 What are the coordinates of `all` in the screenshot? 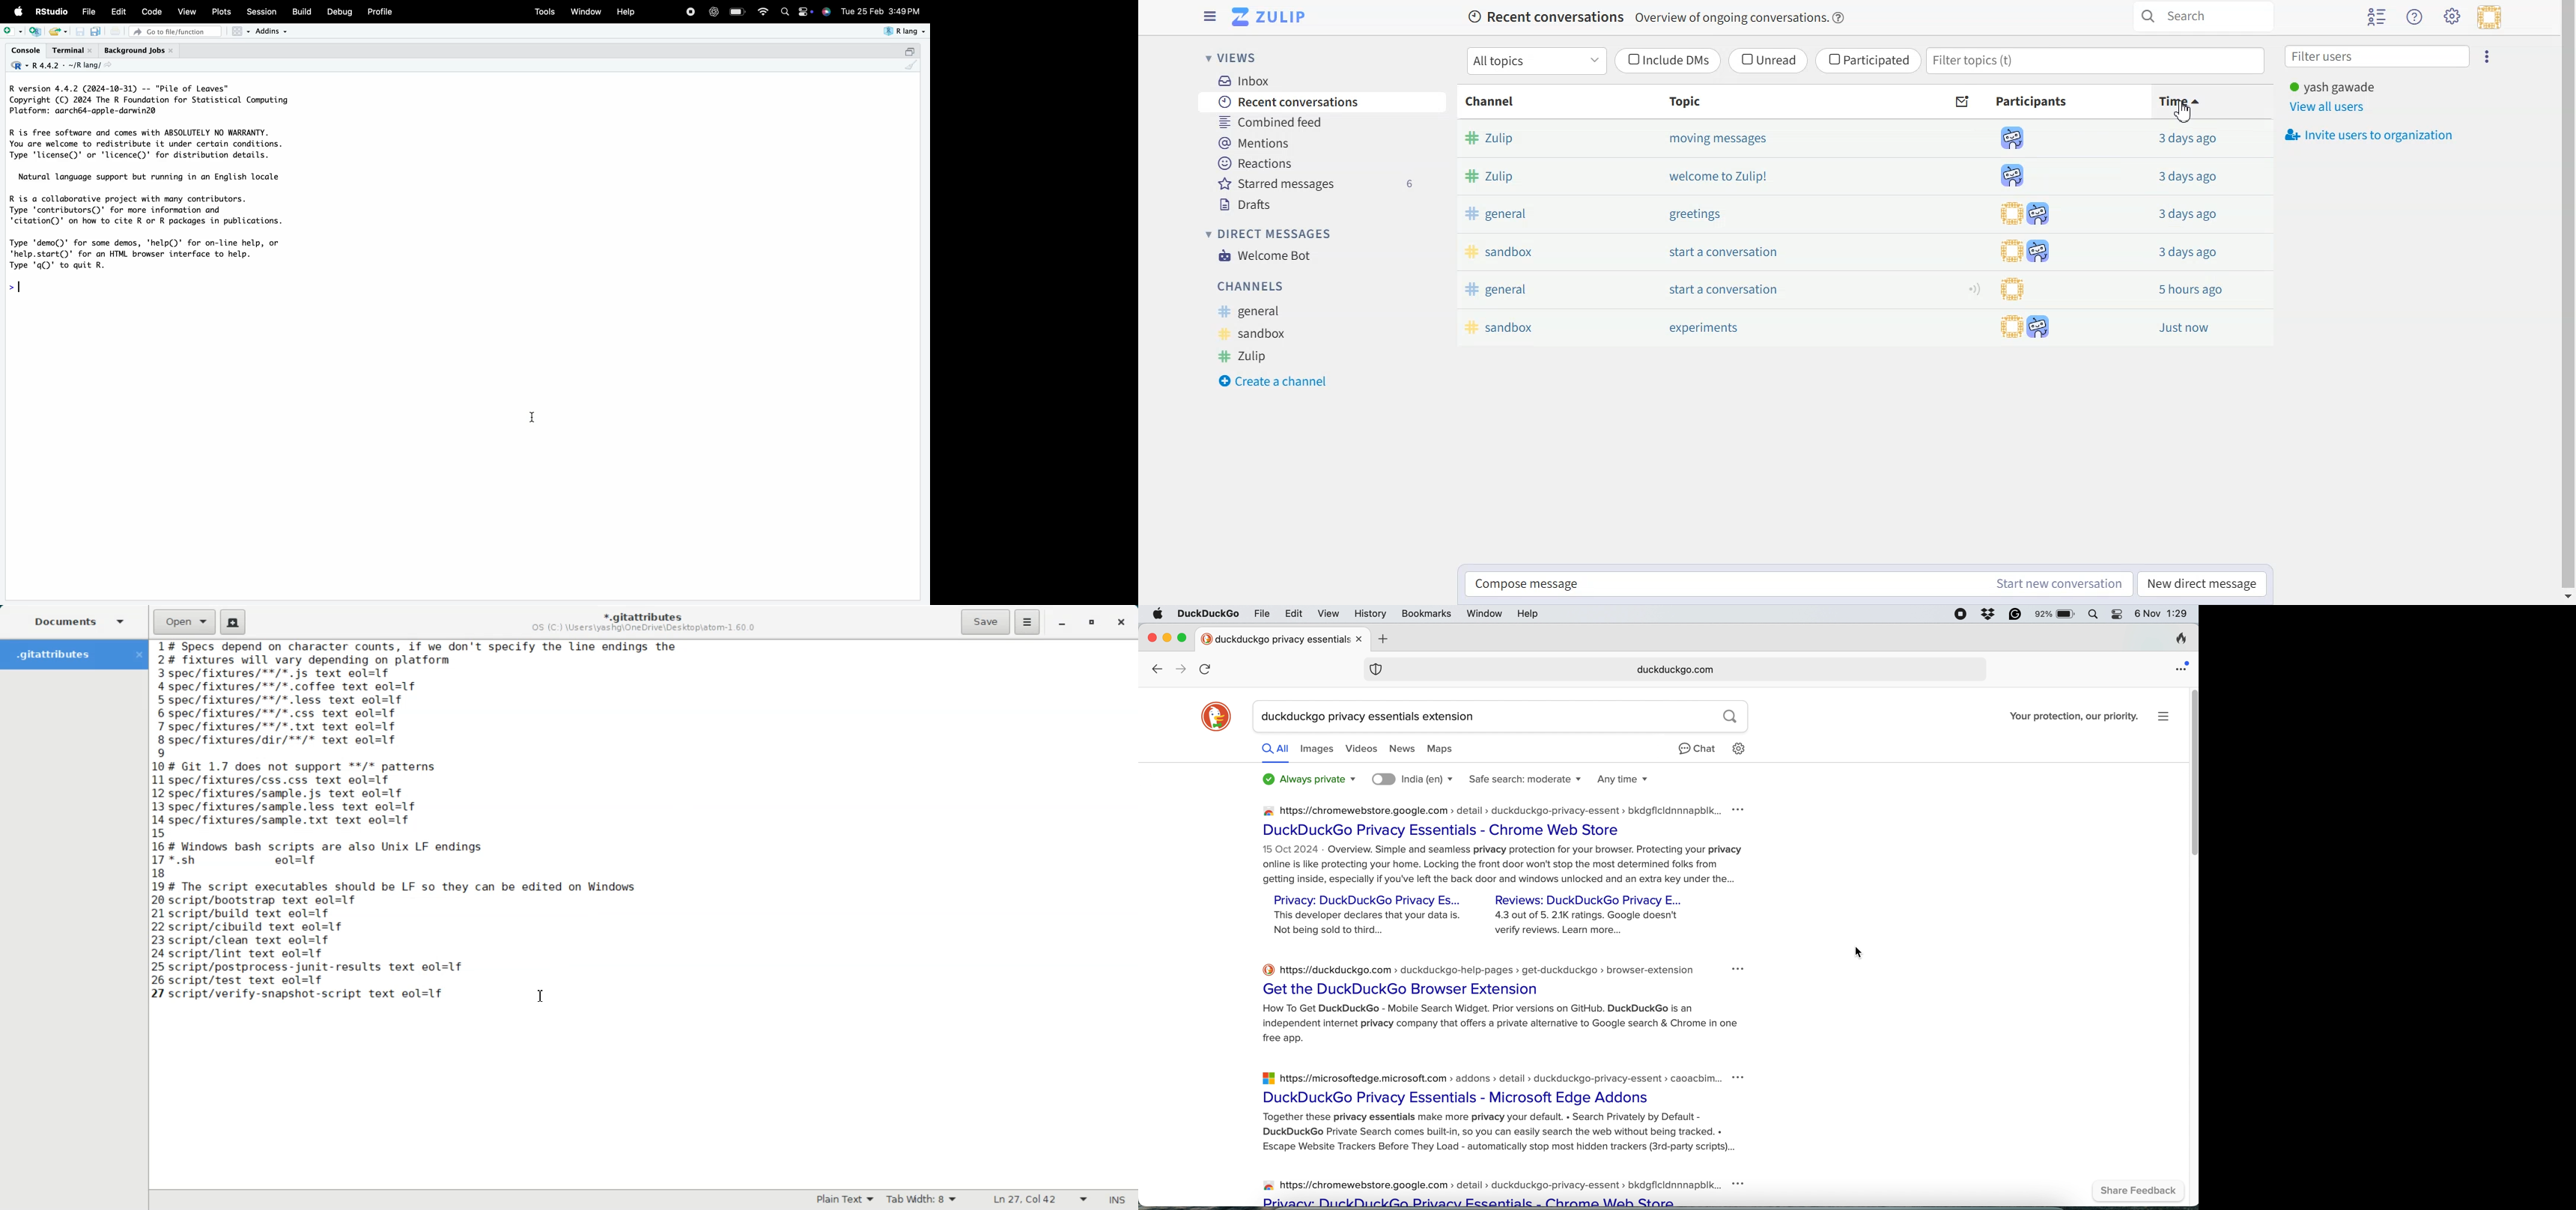 It's located at (1276, 750).